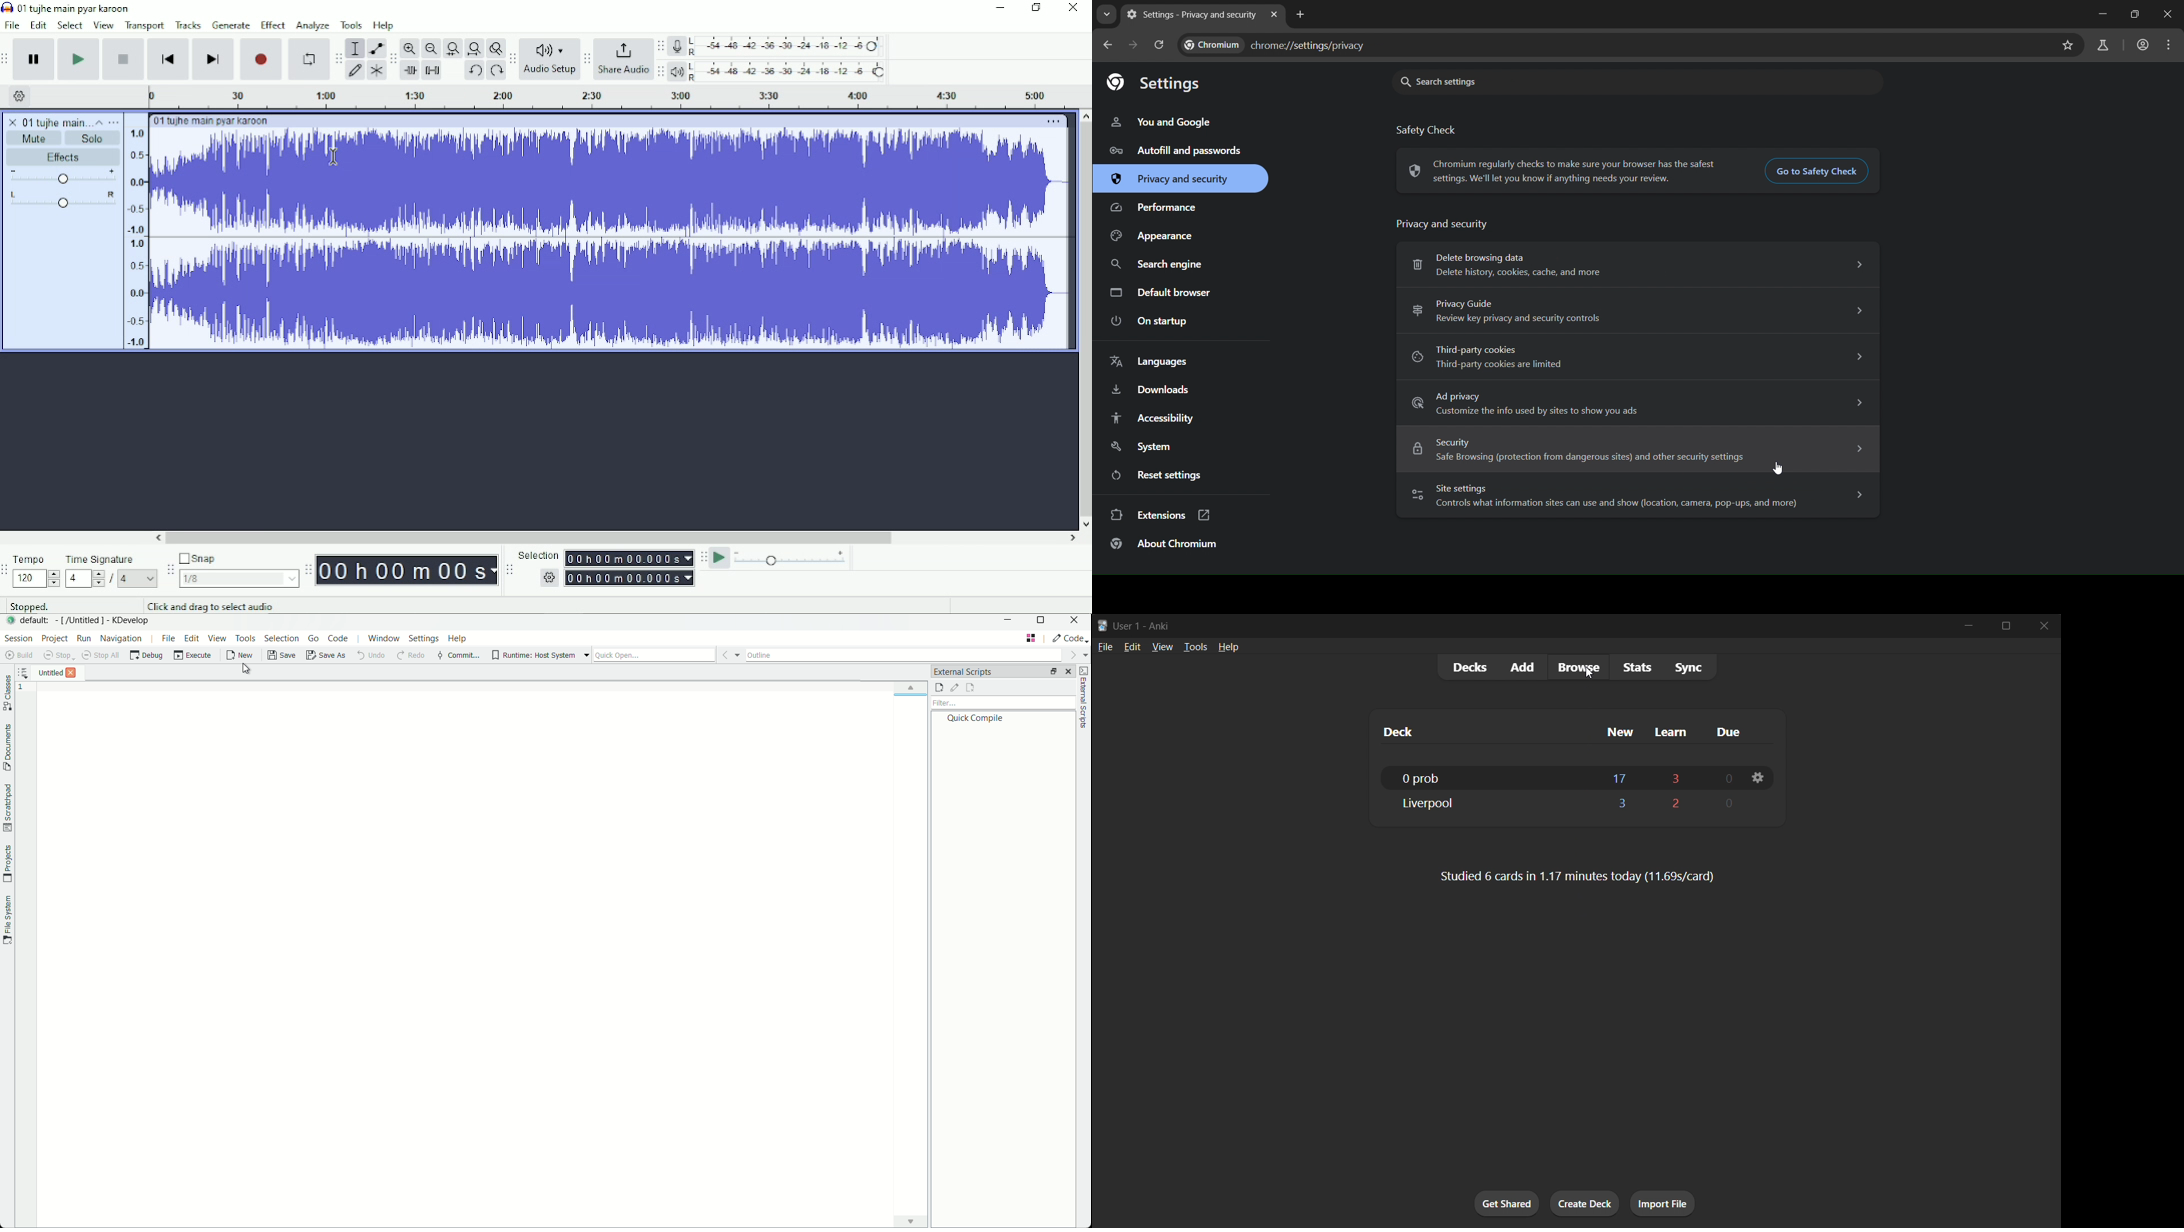 This screenshot has height=1232, width=2184. I want to click on decks, so click(1469, 666).